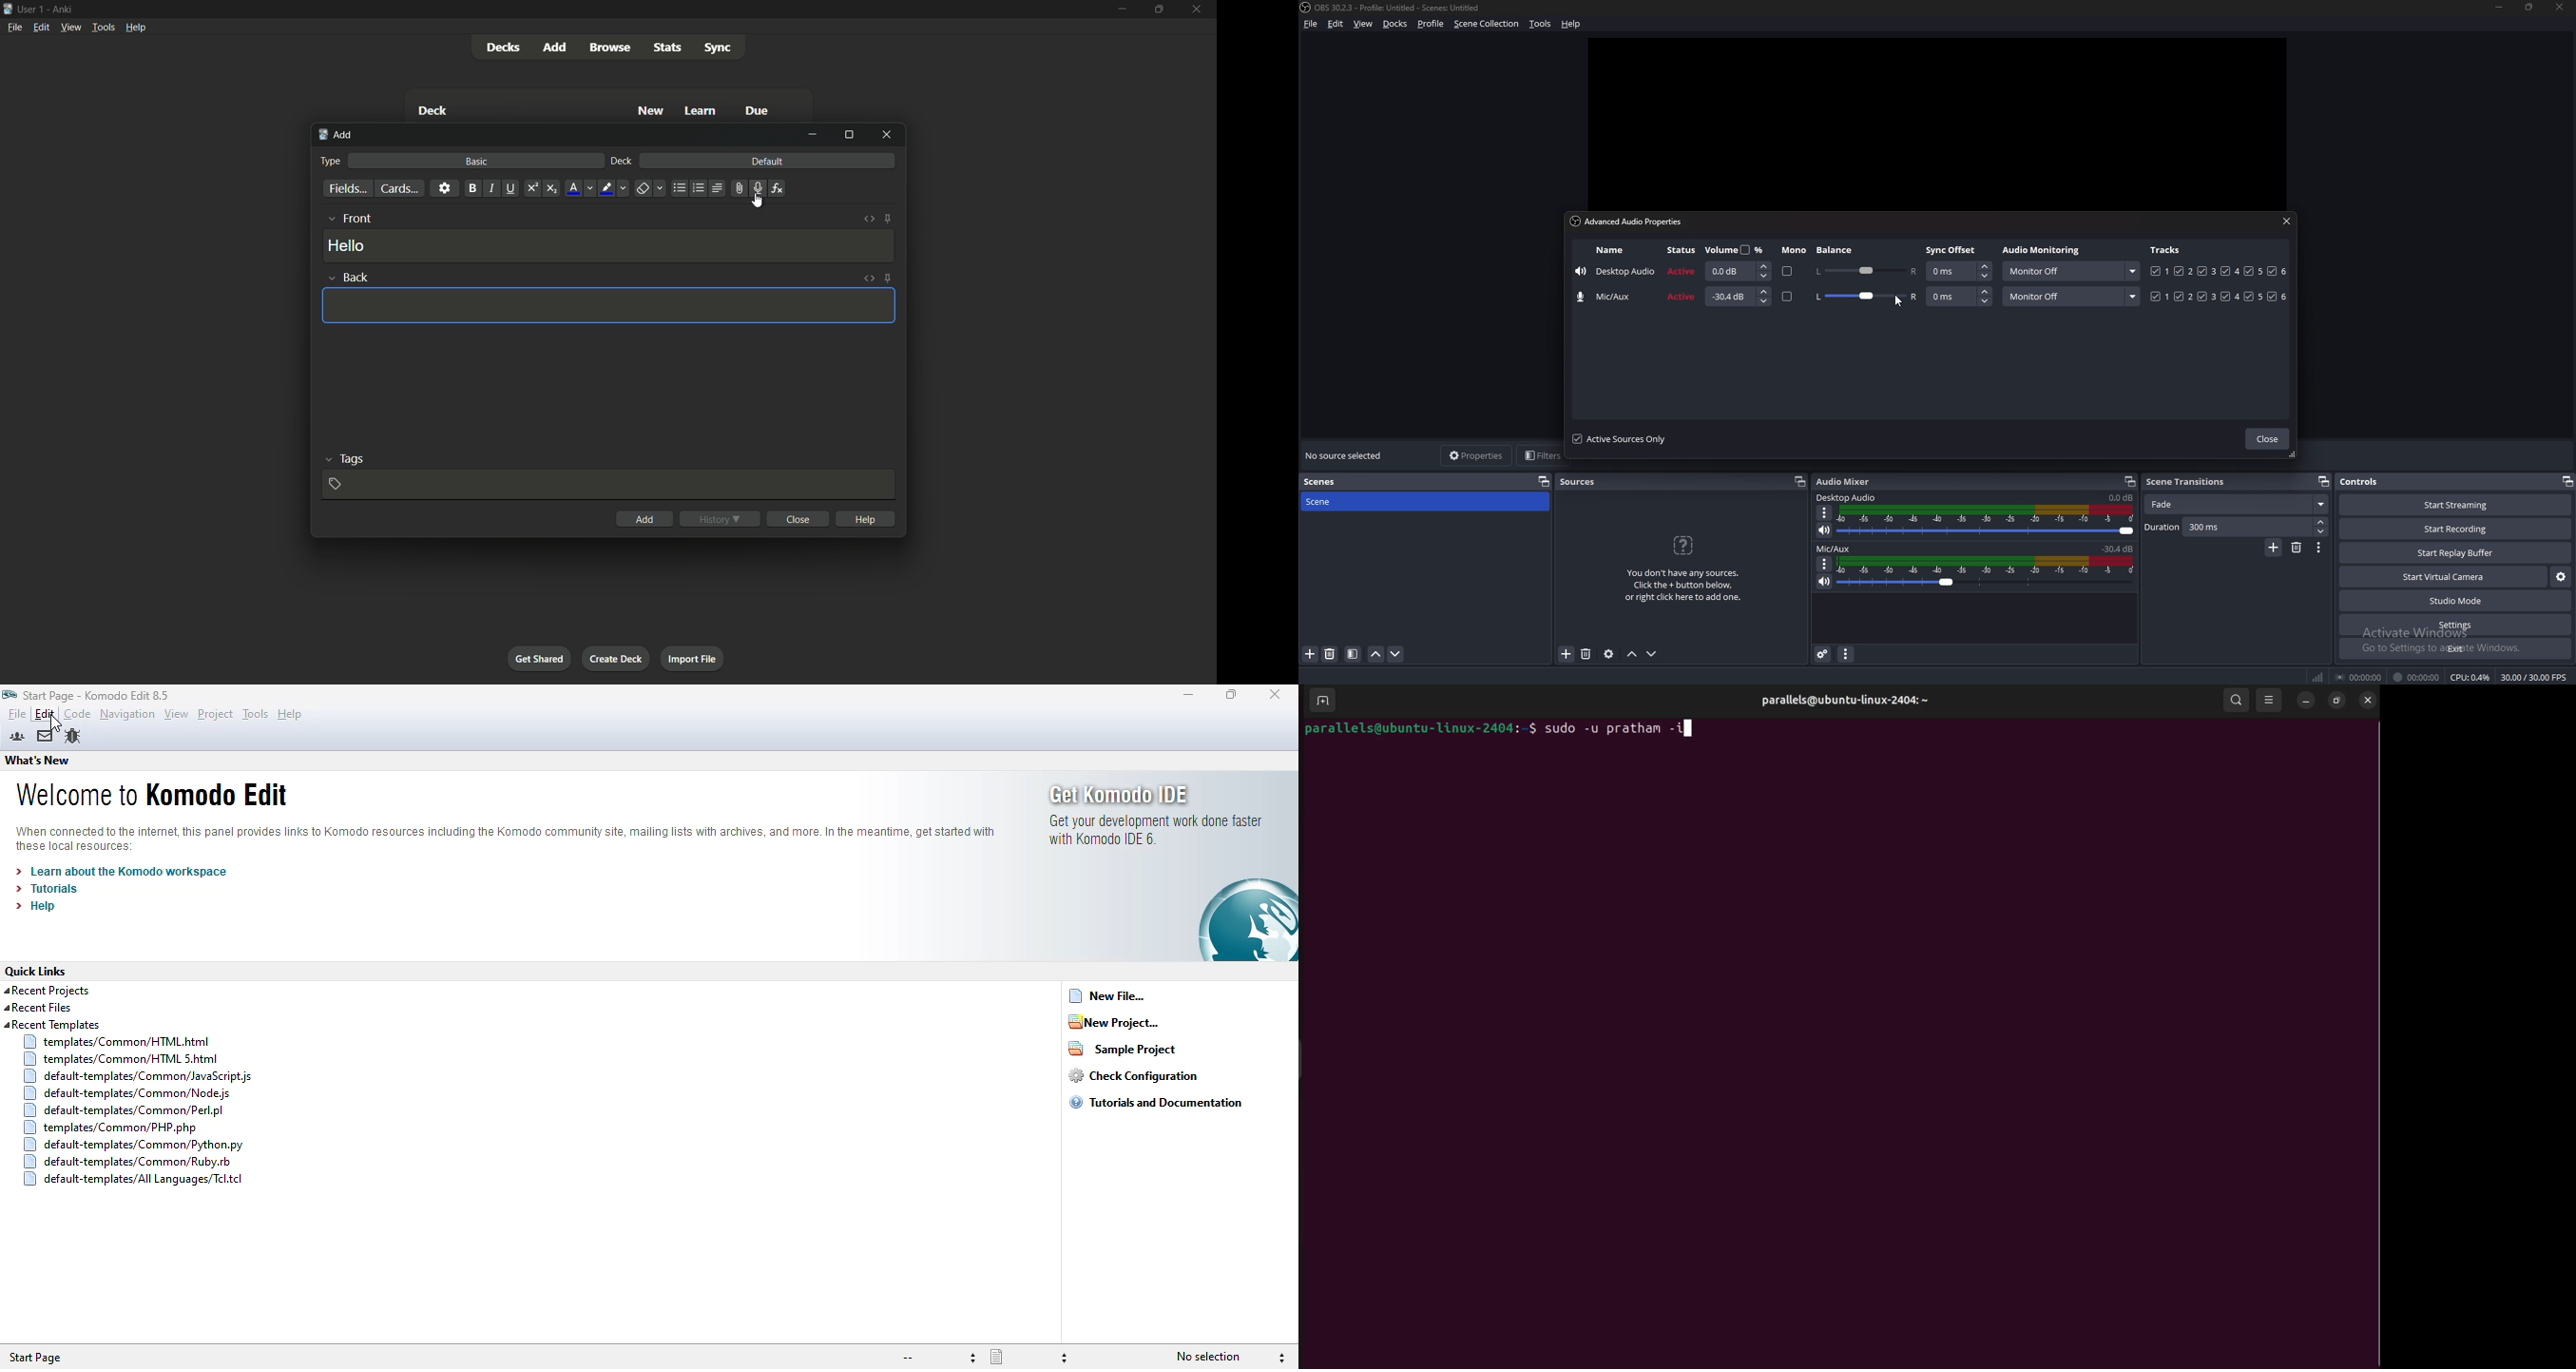 This screenshot has height=1372, width=2576. I want to click on minimize, so click(2499, 8).